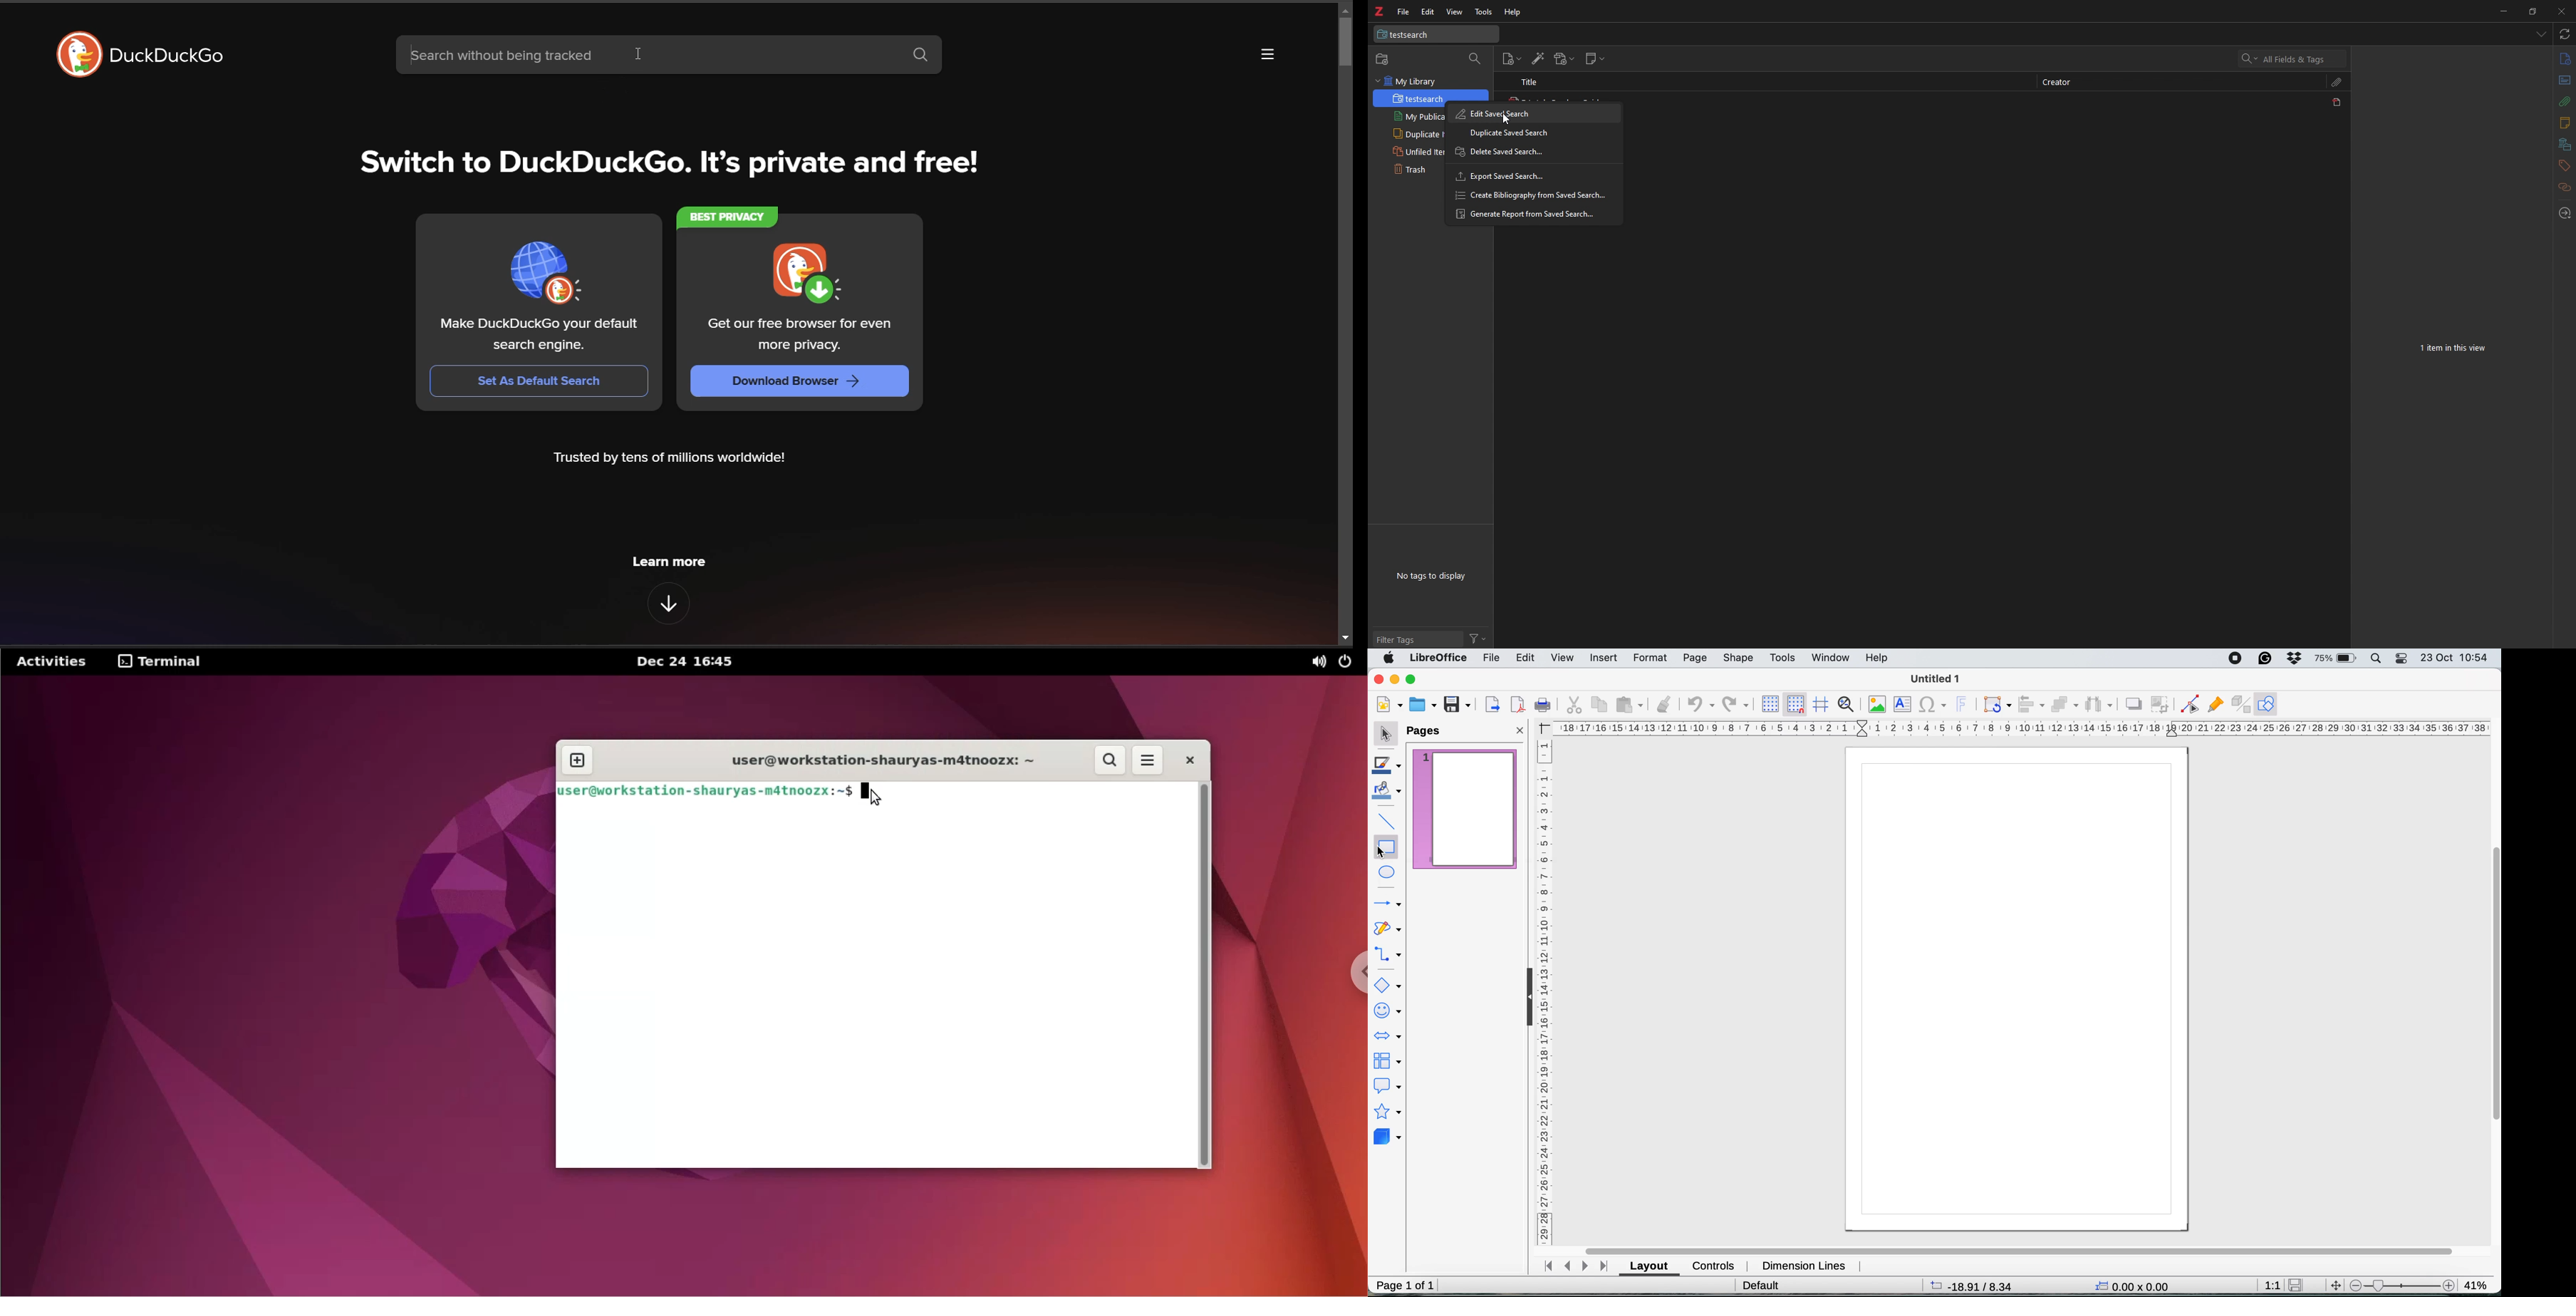 The width and height of the screenshot is (2576, 1316). I want to click on attachment, so click(2338, 82).